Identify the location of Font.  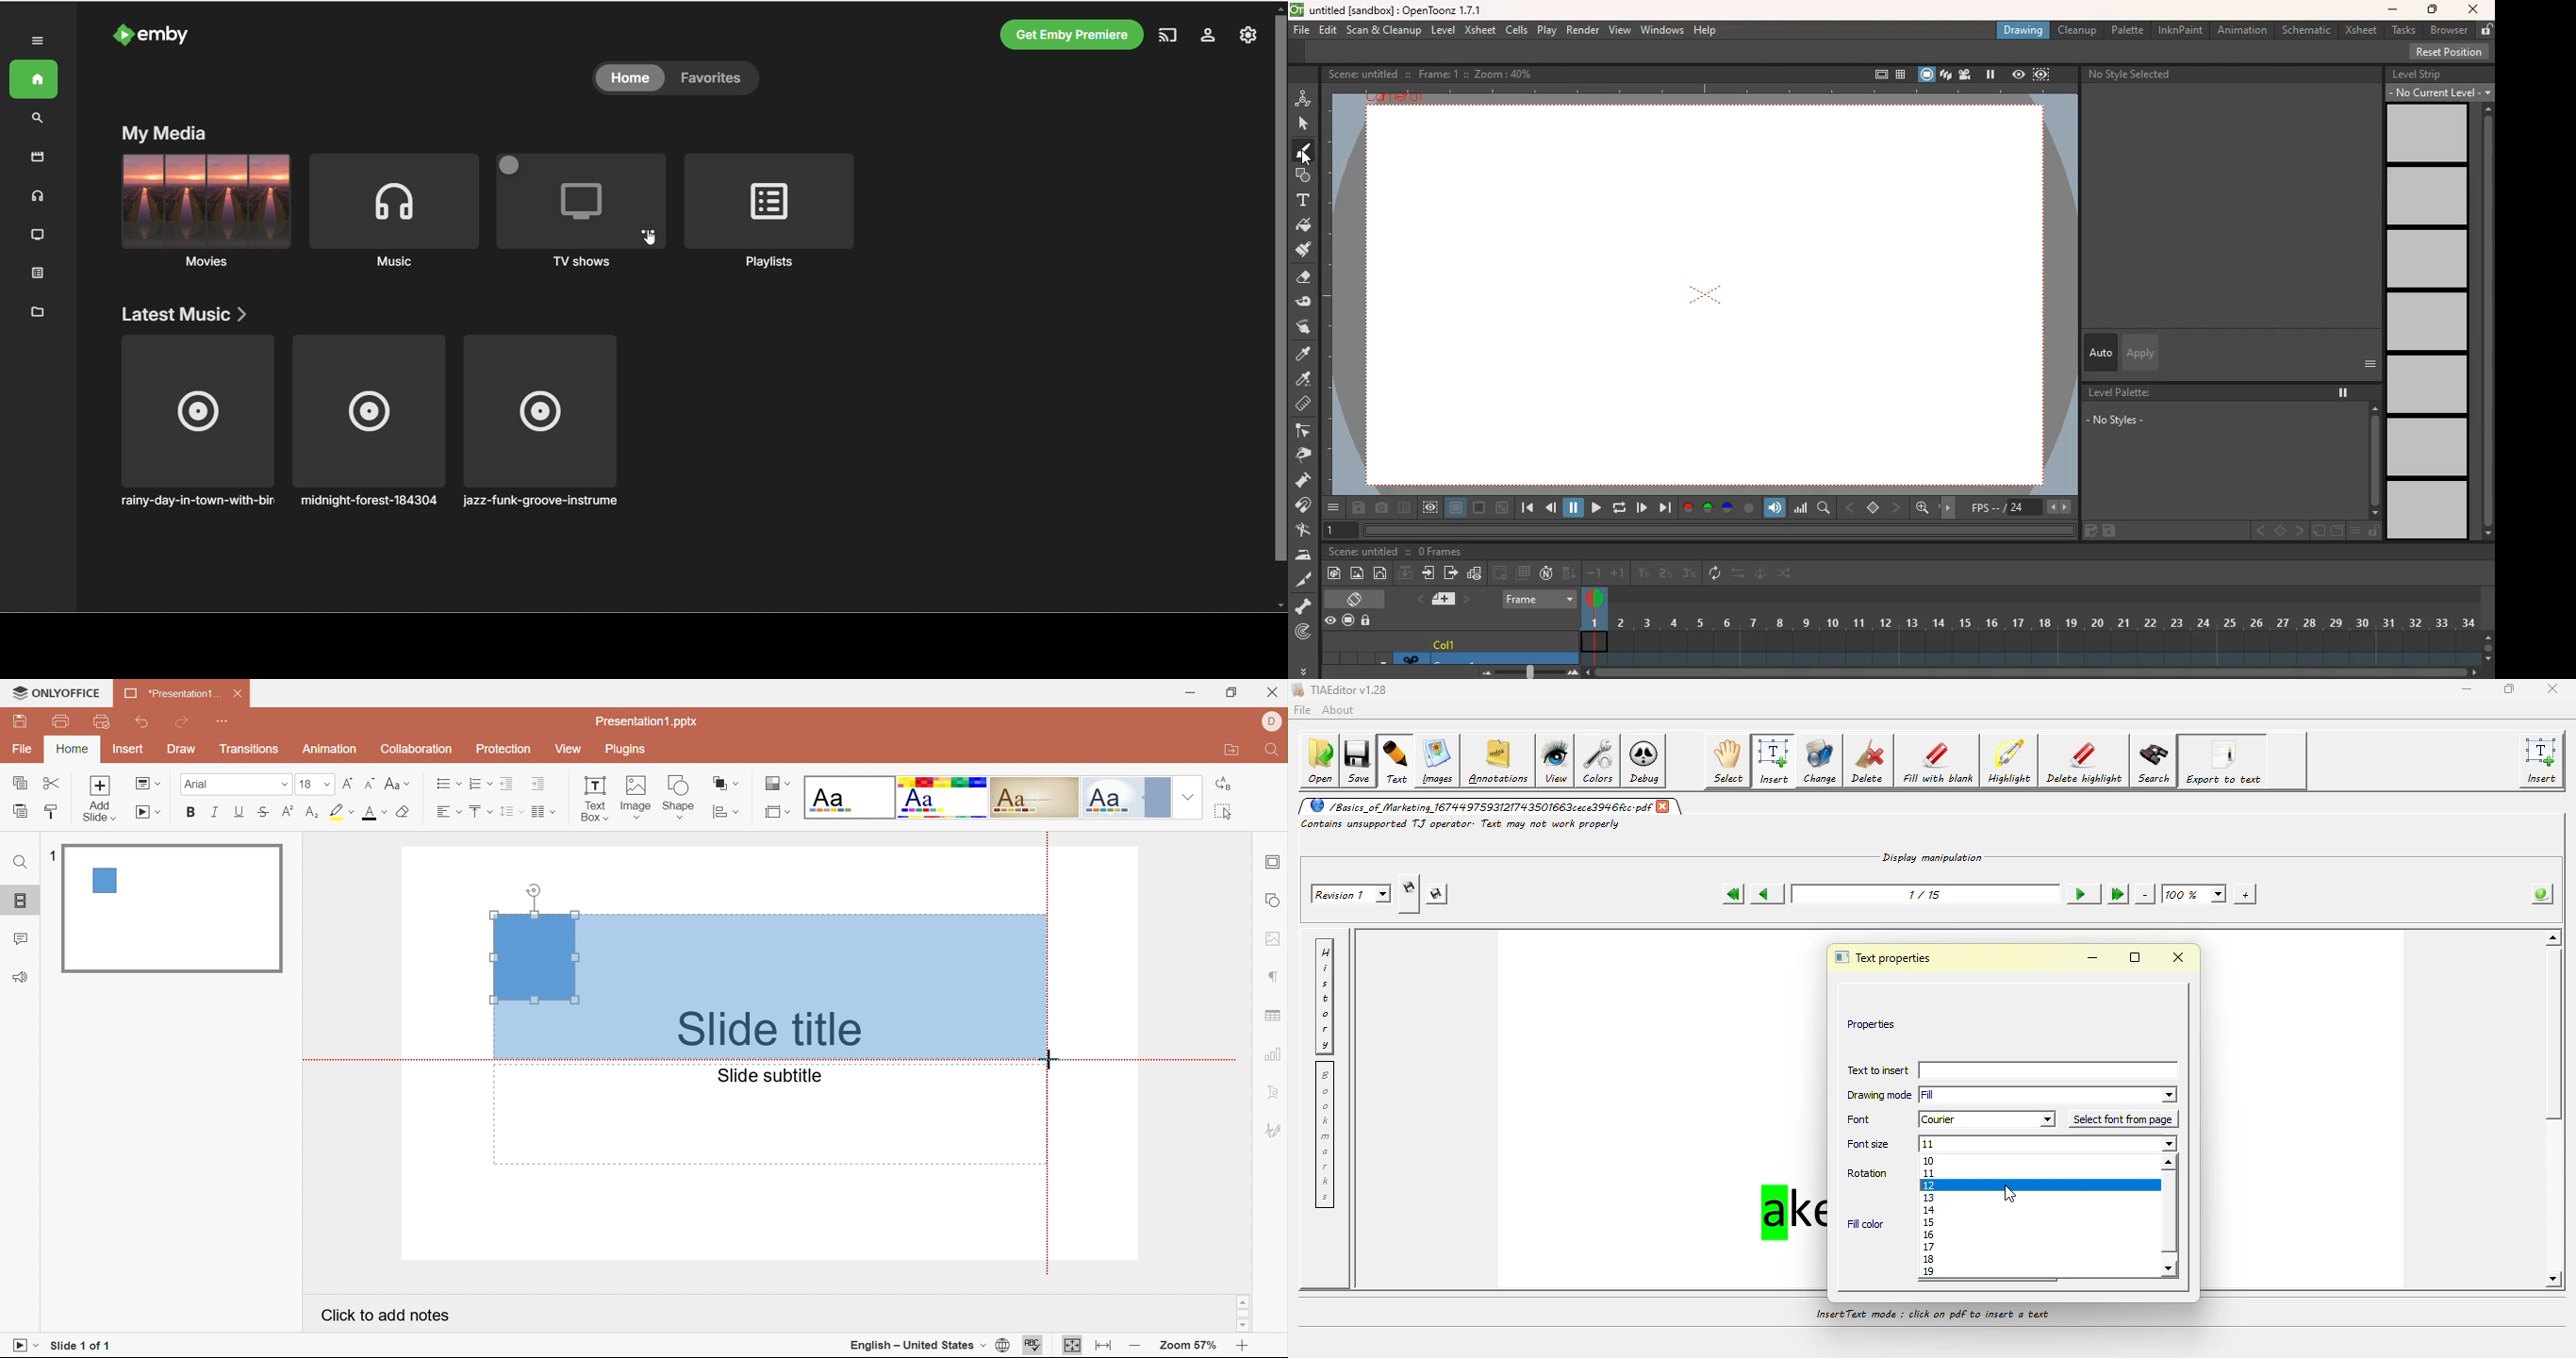
(235, 784).